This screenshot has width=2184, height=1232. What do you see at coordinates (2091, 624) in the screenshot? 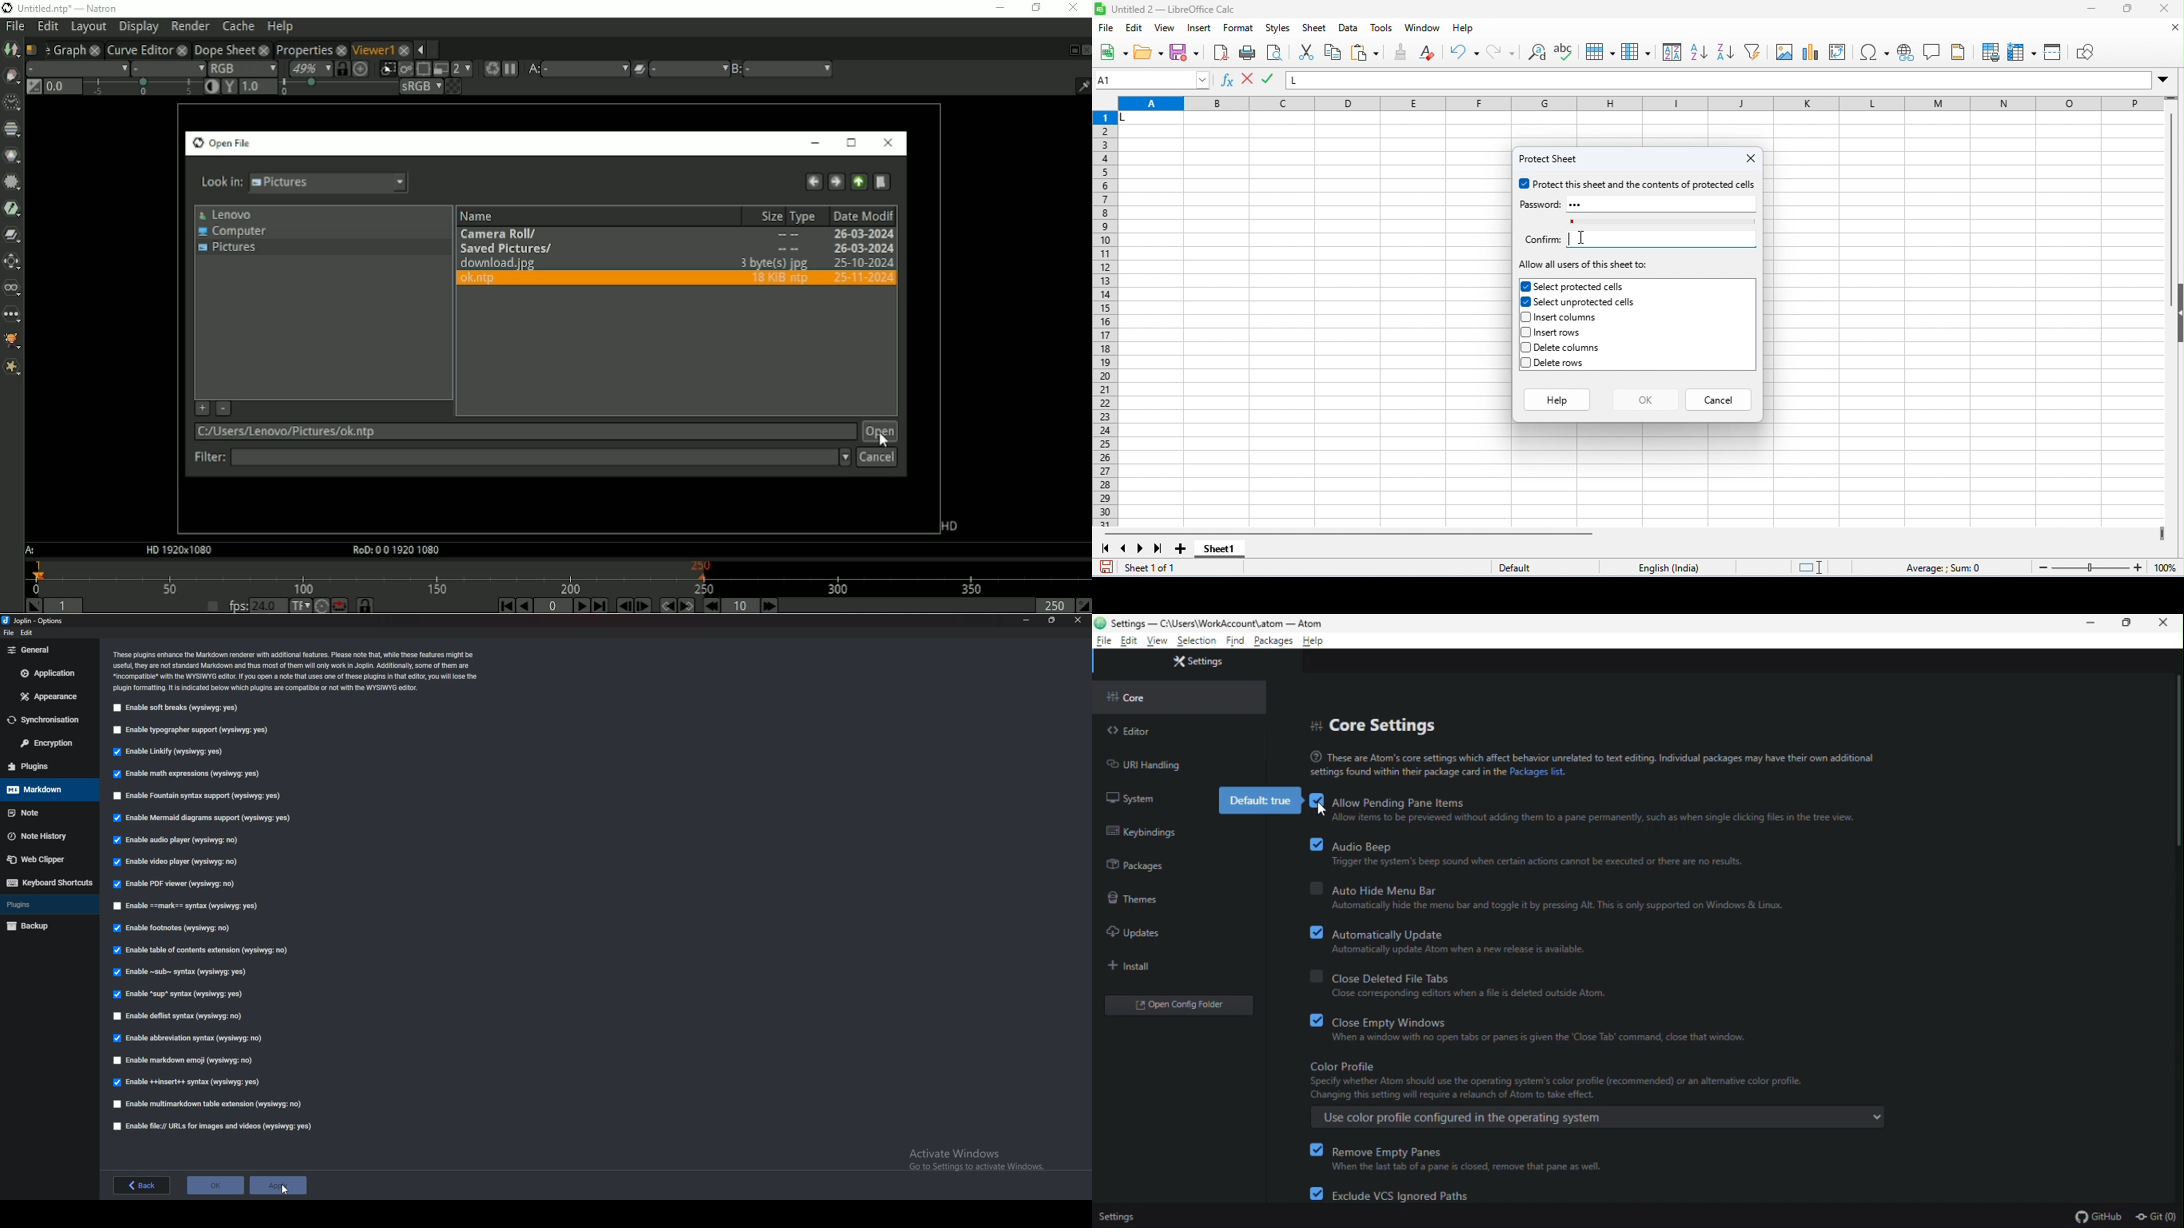
I see `minimize` at bounding box center [2091, 624].